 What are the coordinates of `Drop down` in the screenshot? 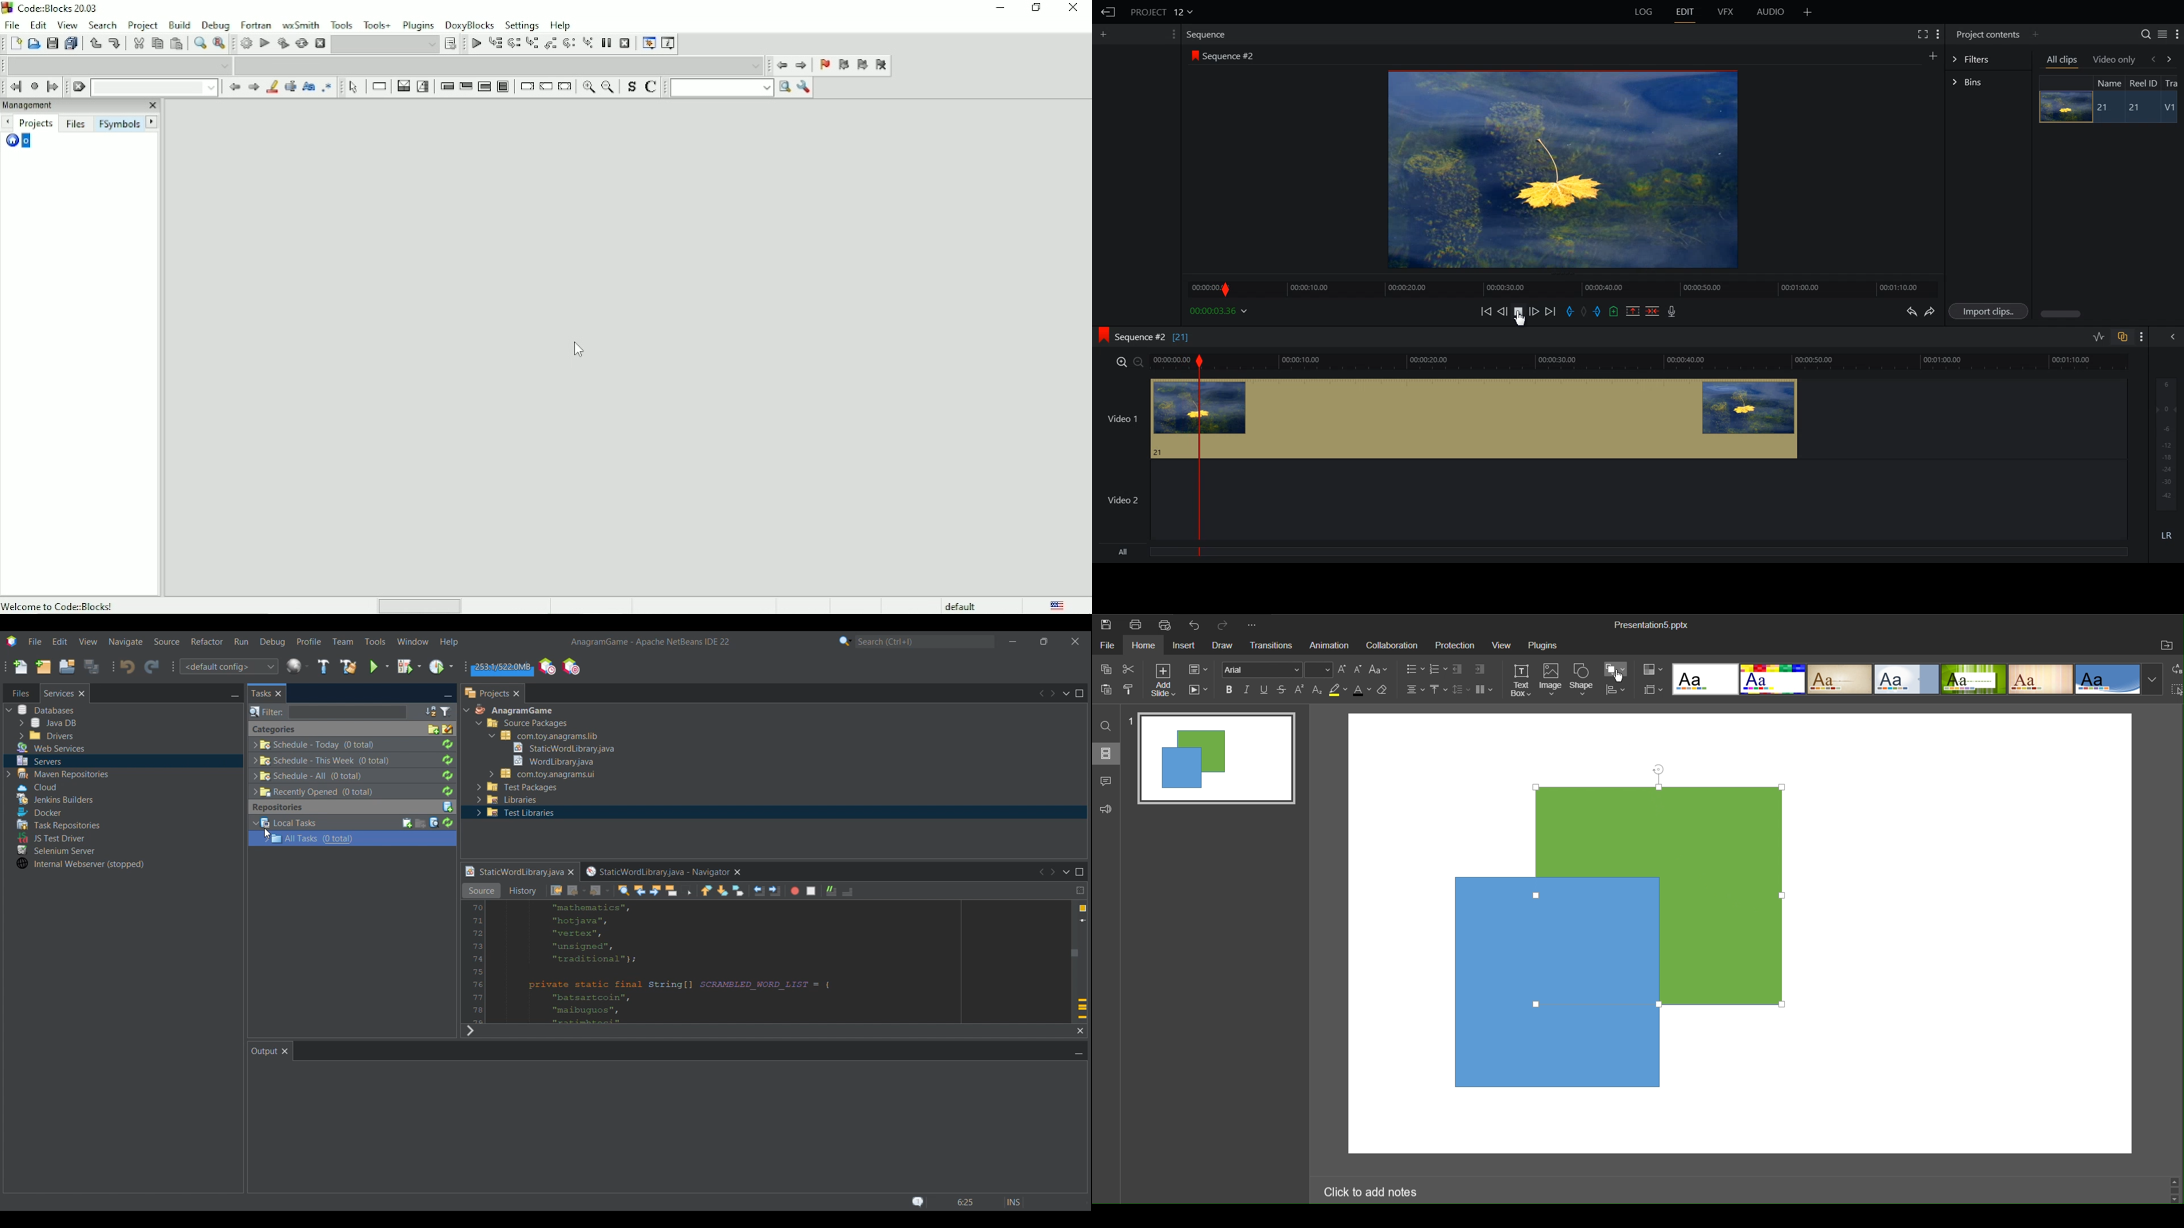 It's located at (157, 88).